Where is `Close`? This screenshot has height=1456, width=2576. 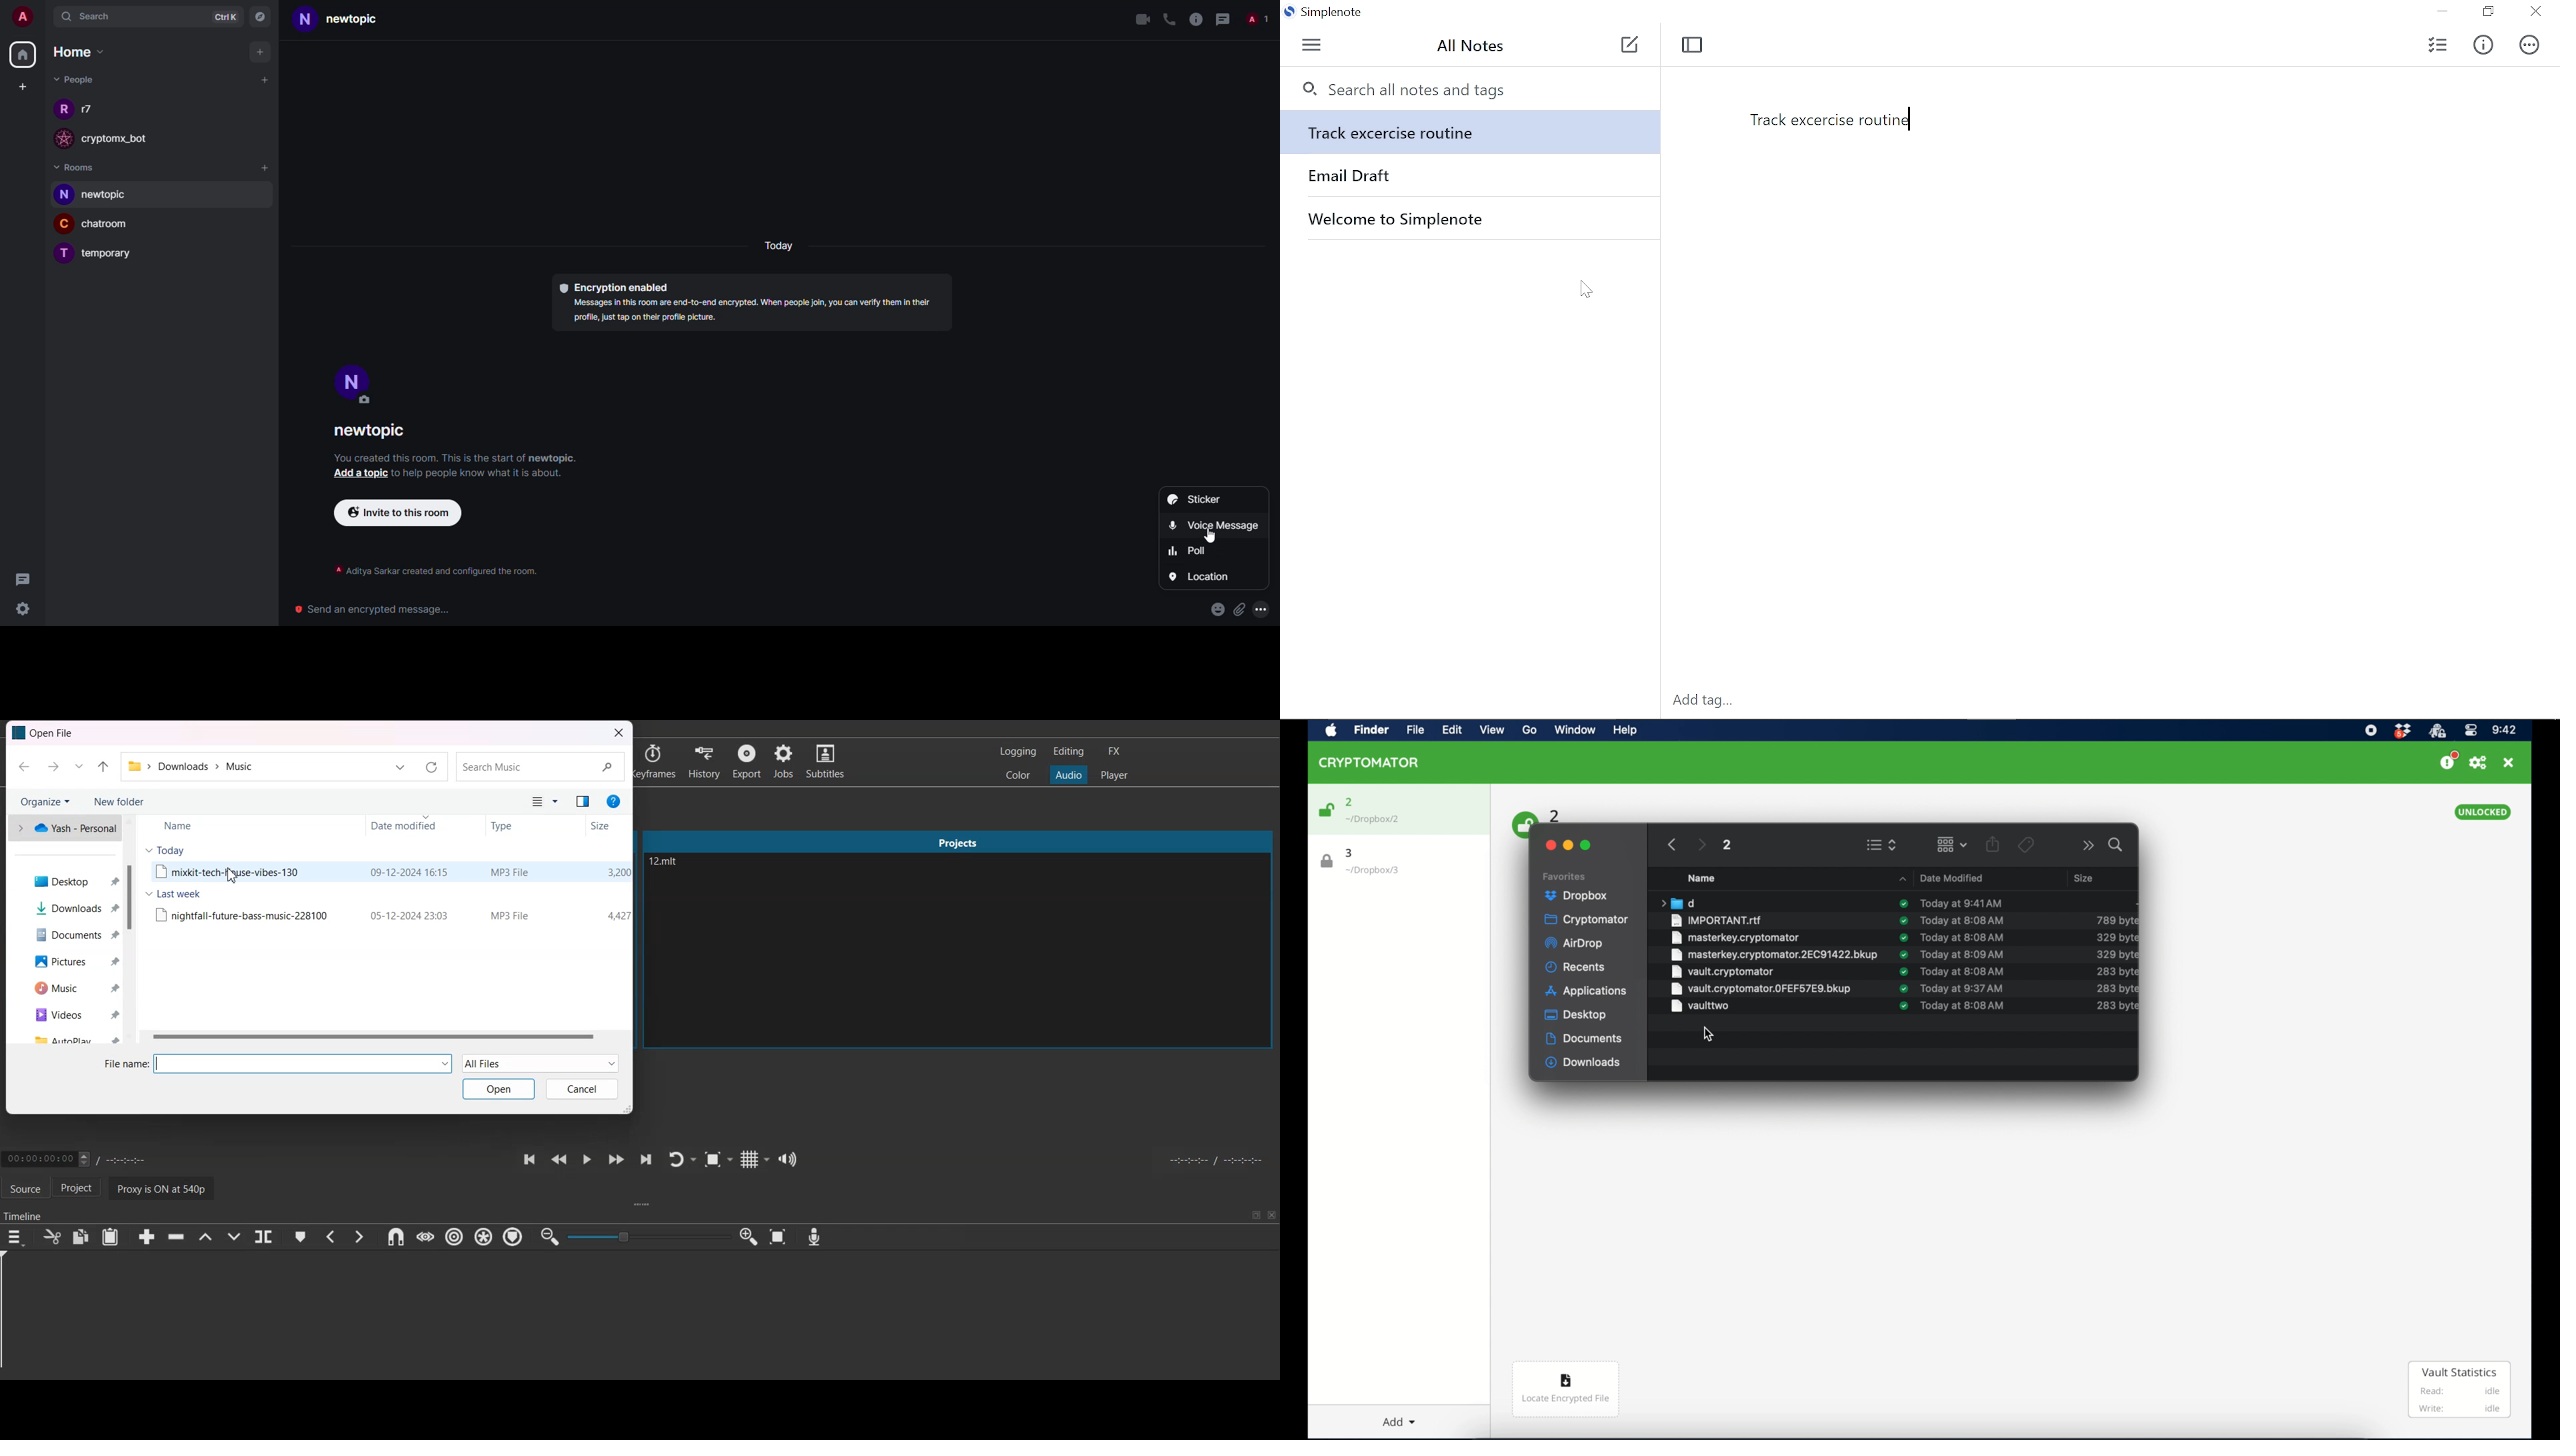 Close is located at coordinates (619, 733).